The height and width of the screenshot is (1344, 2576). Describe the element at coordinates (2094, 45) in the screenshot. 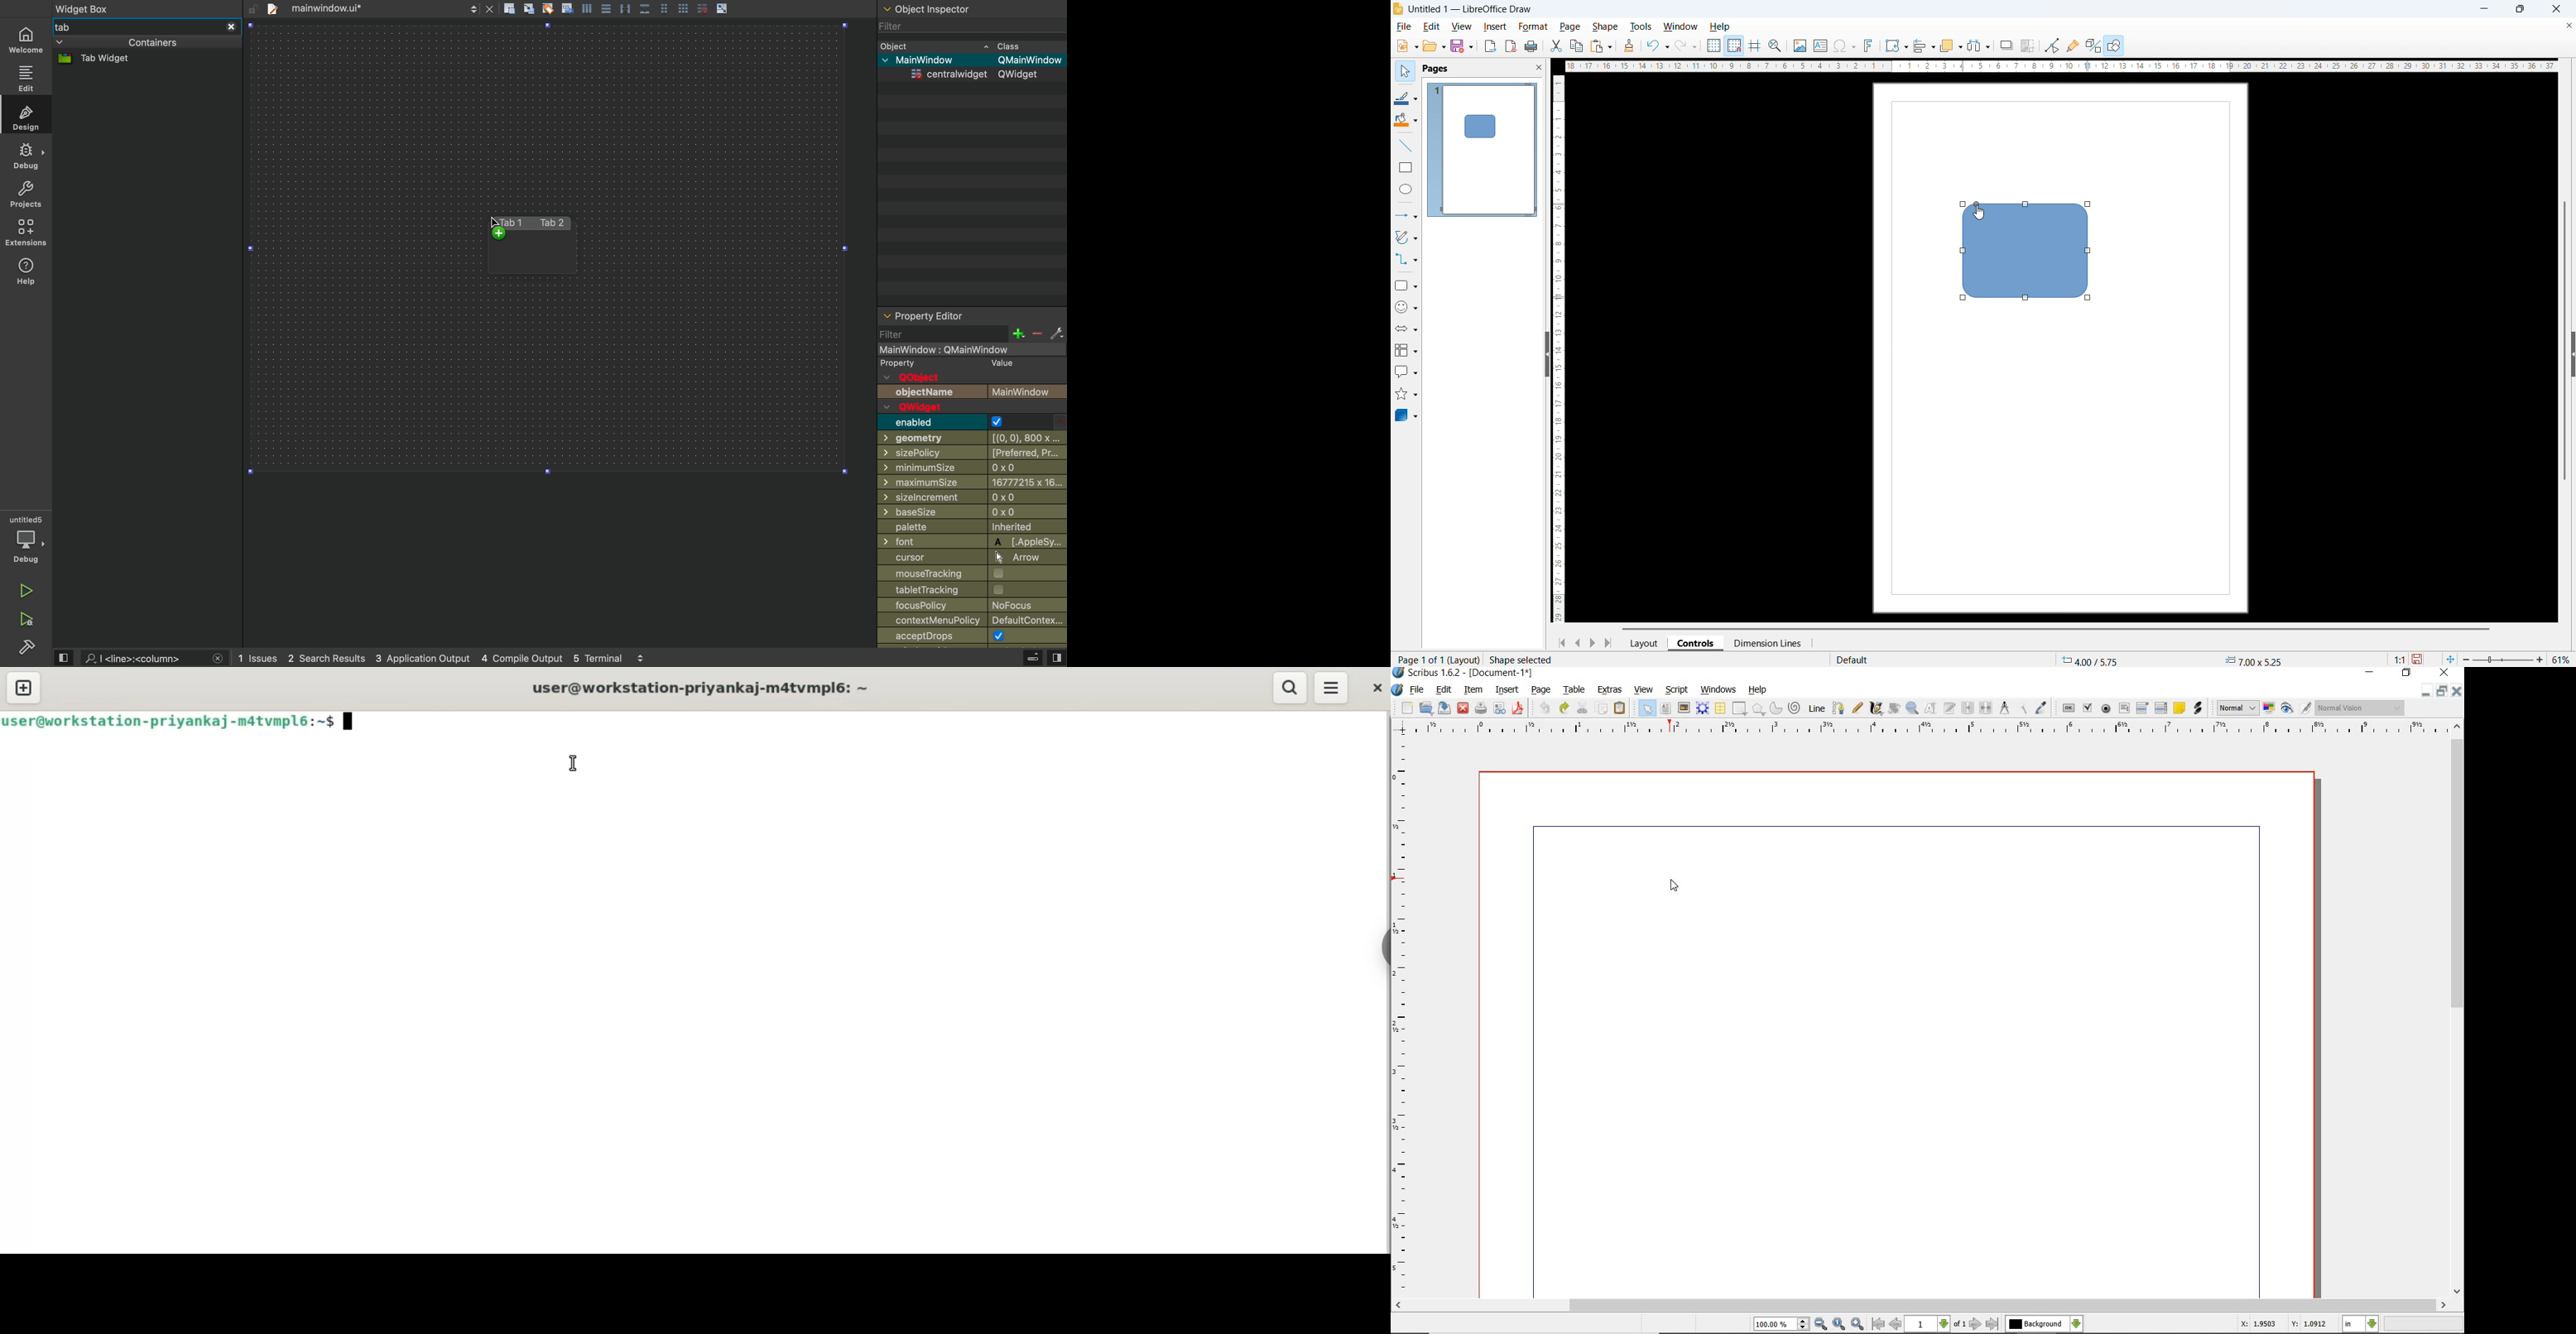

I see `toggle extrusion` at that location.